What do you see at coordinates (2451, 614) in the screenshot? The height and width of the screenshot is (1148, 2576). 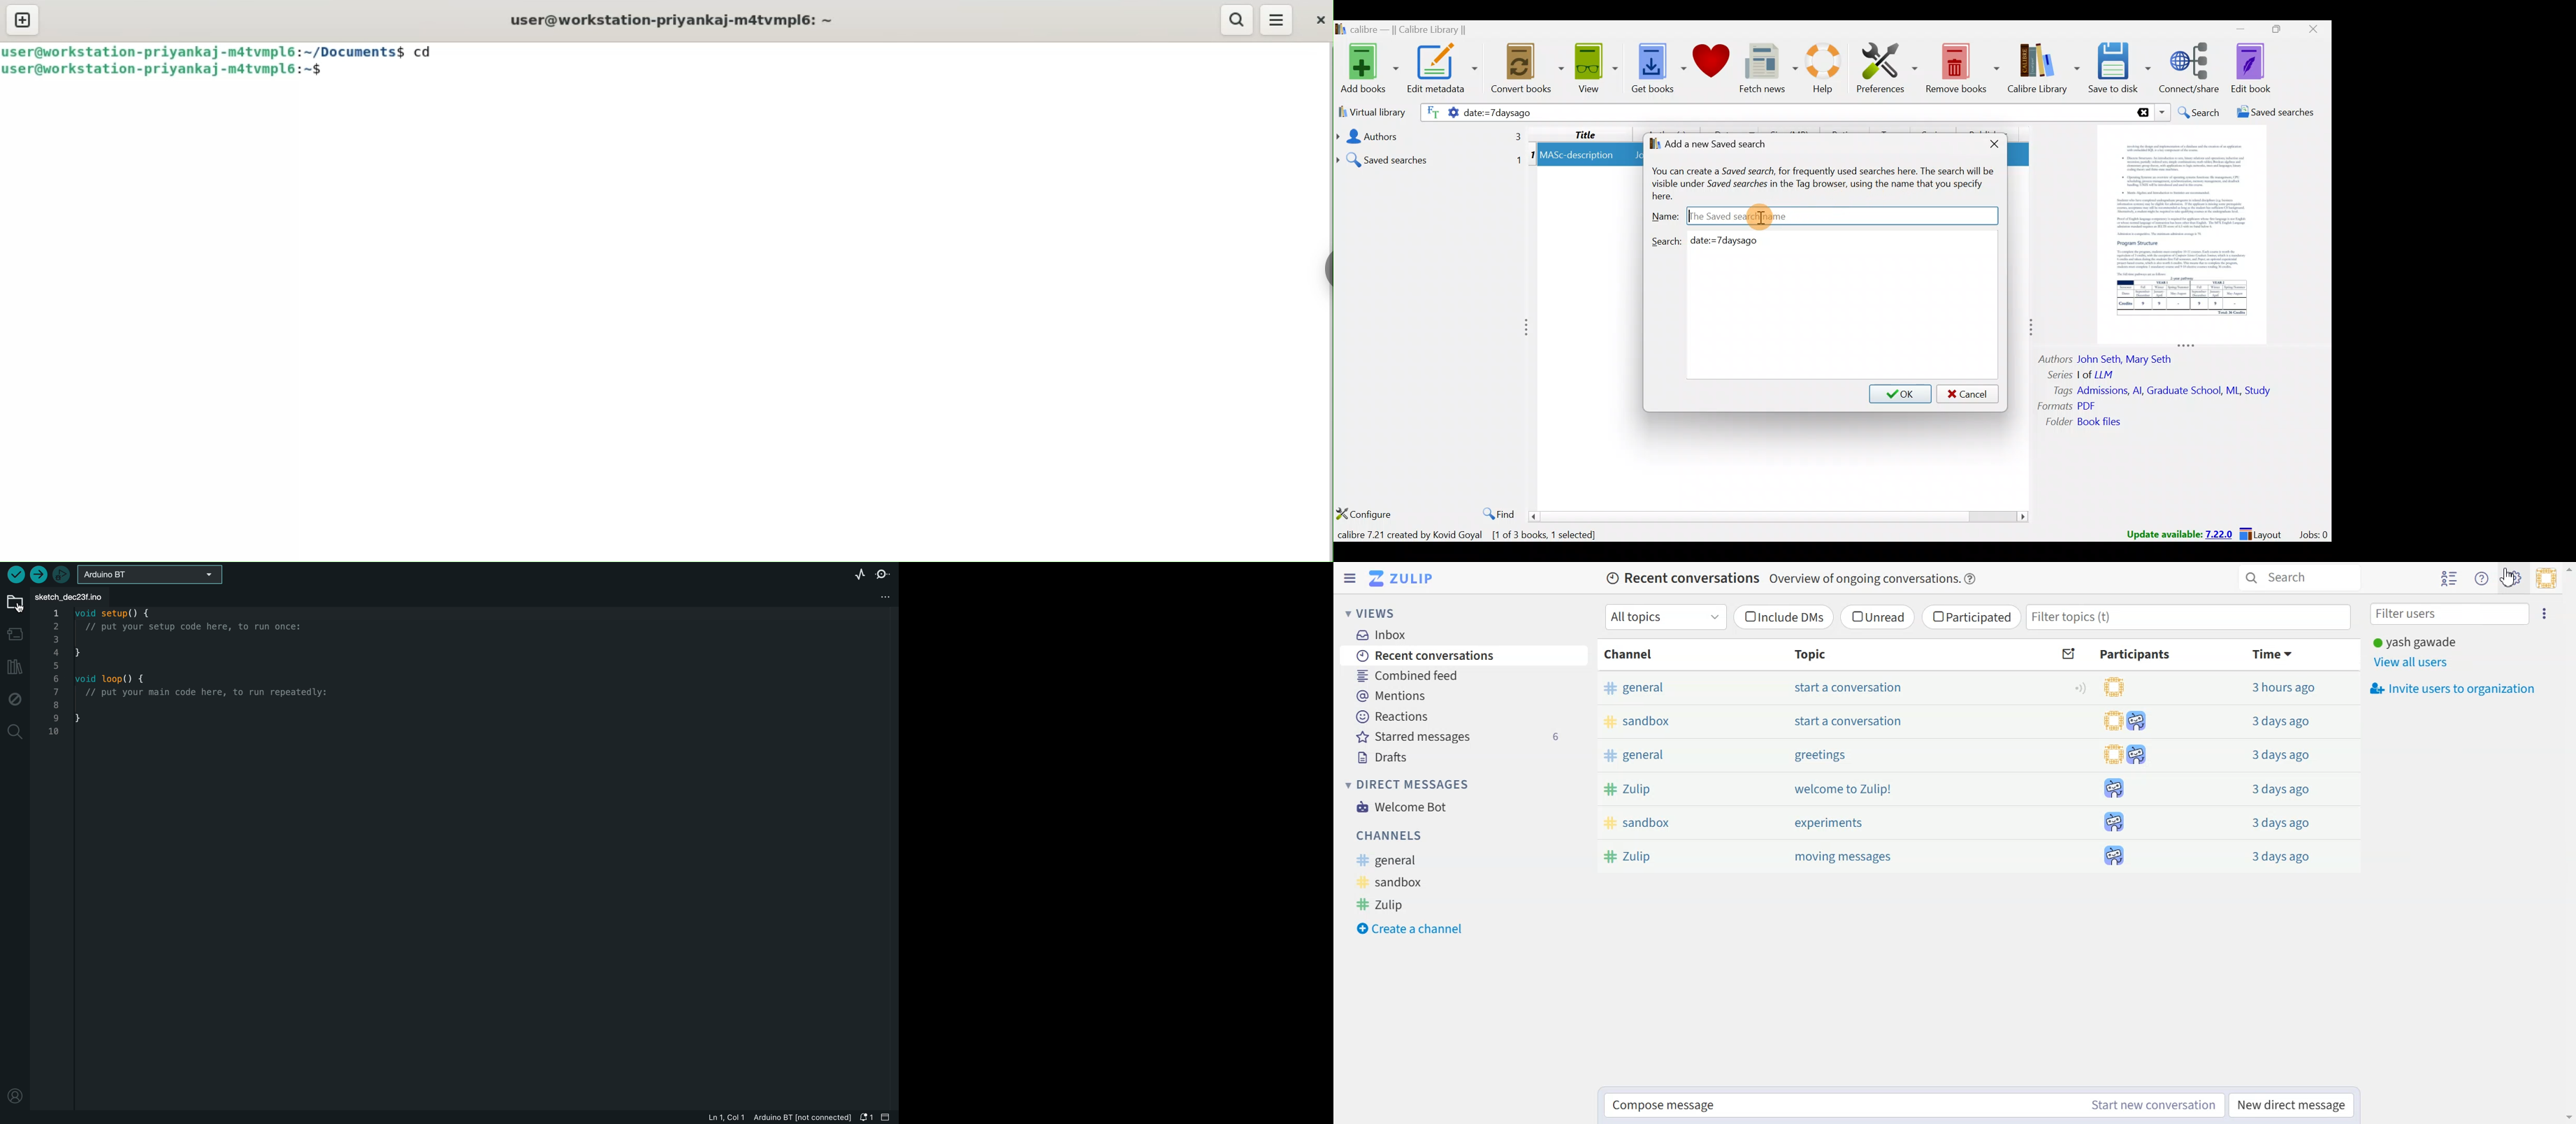 I see `Filter users` at bounding box center [2451, 614].